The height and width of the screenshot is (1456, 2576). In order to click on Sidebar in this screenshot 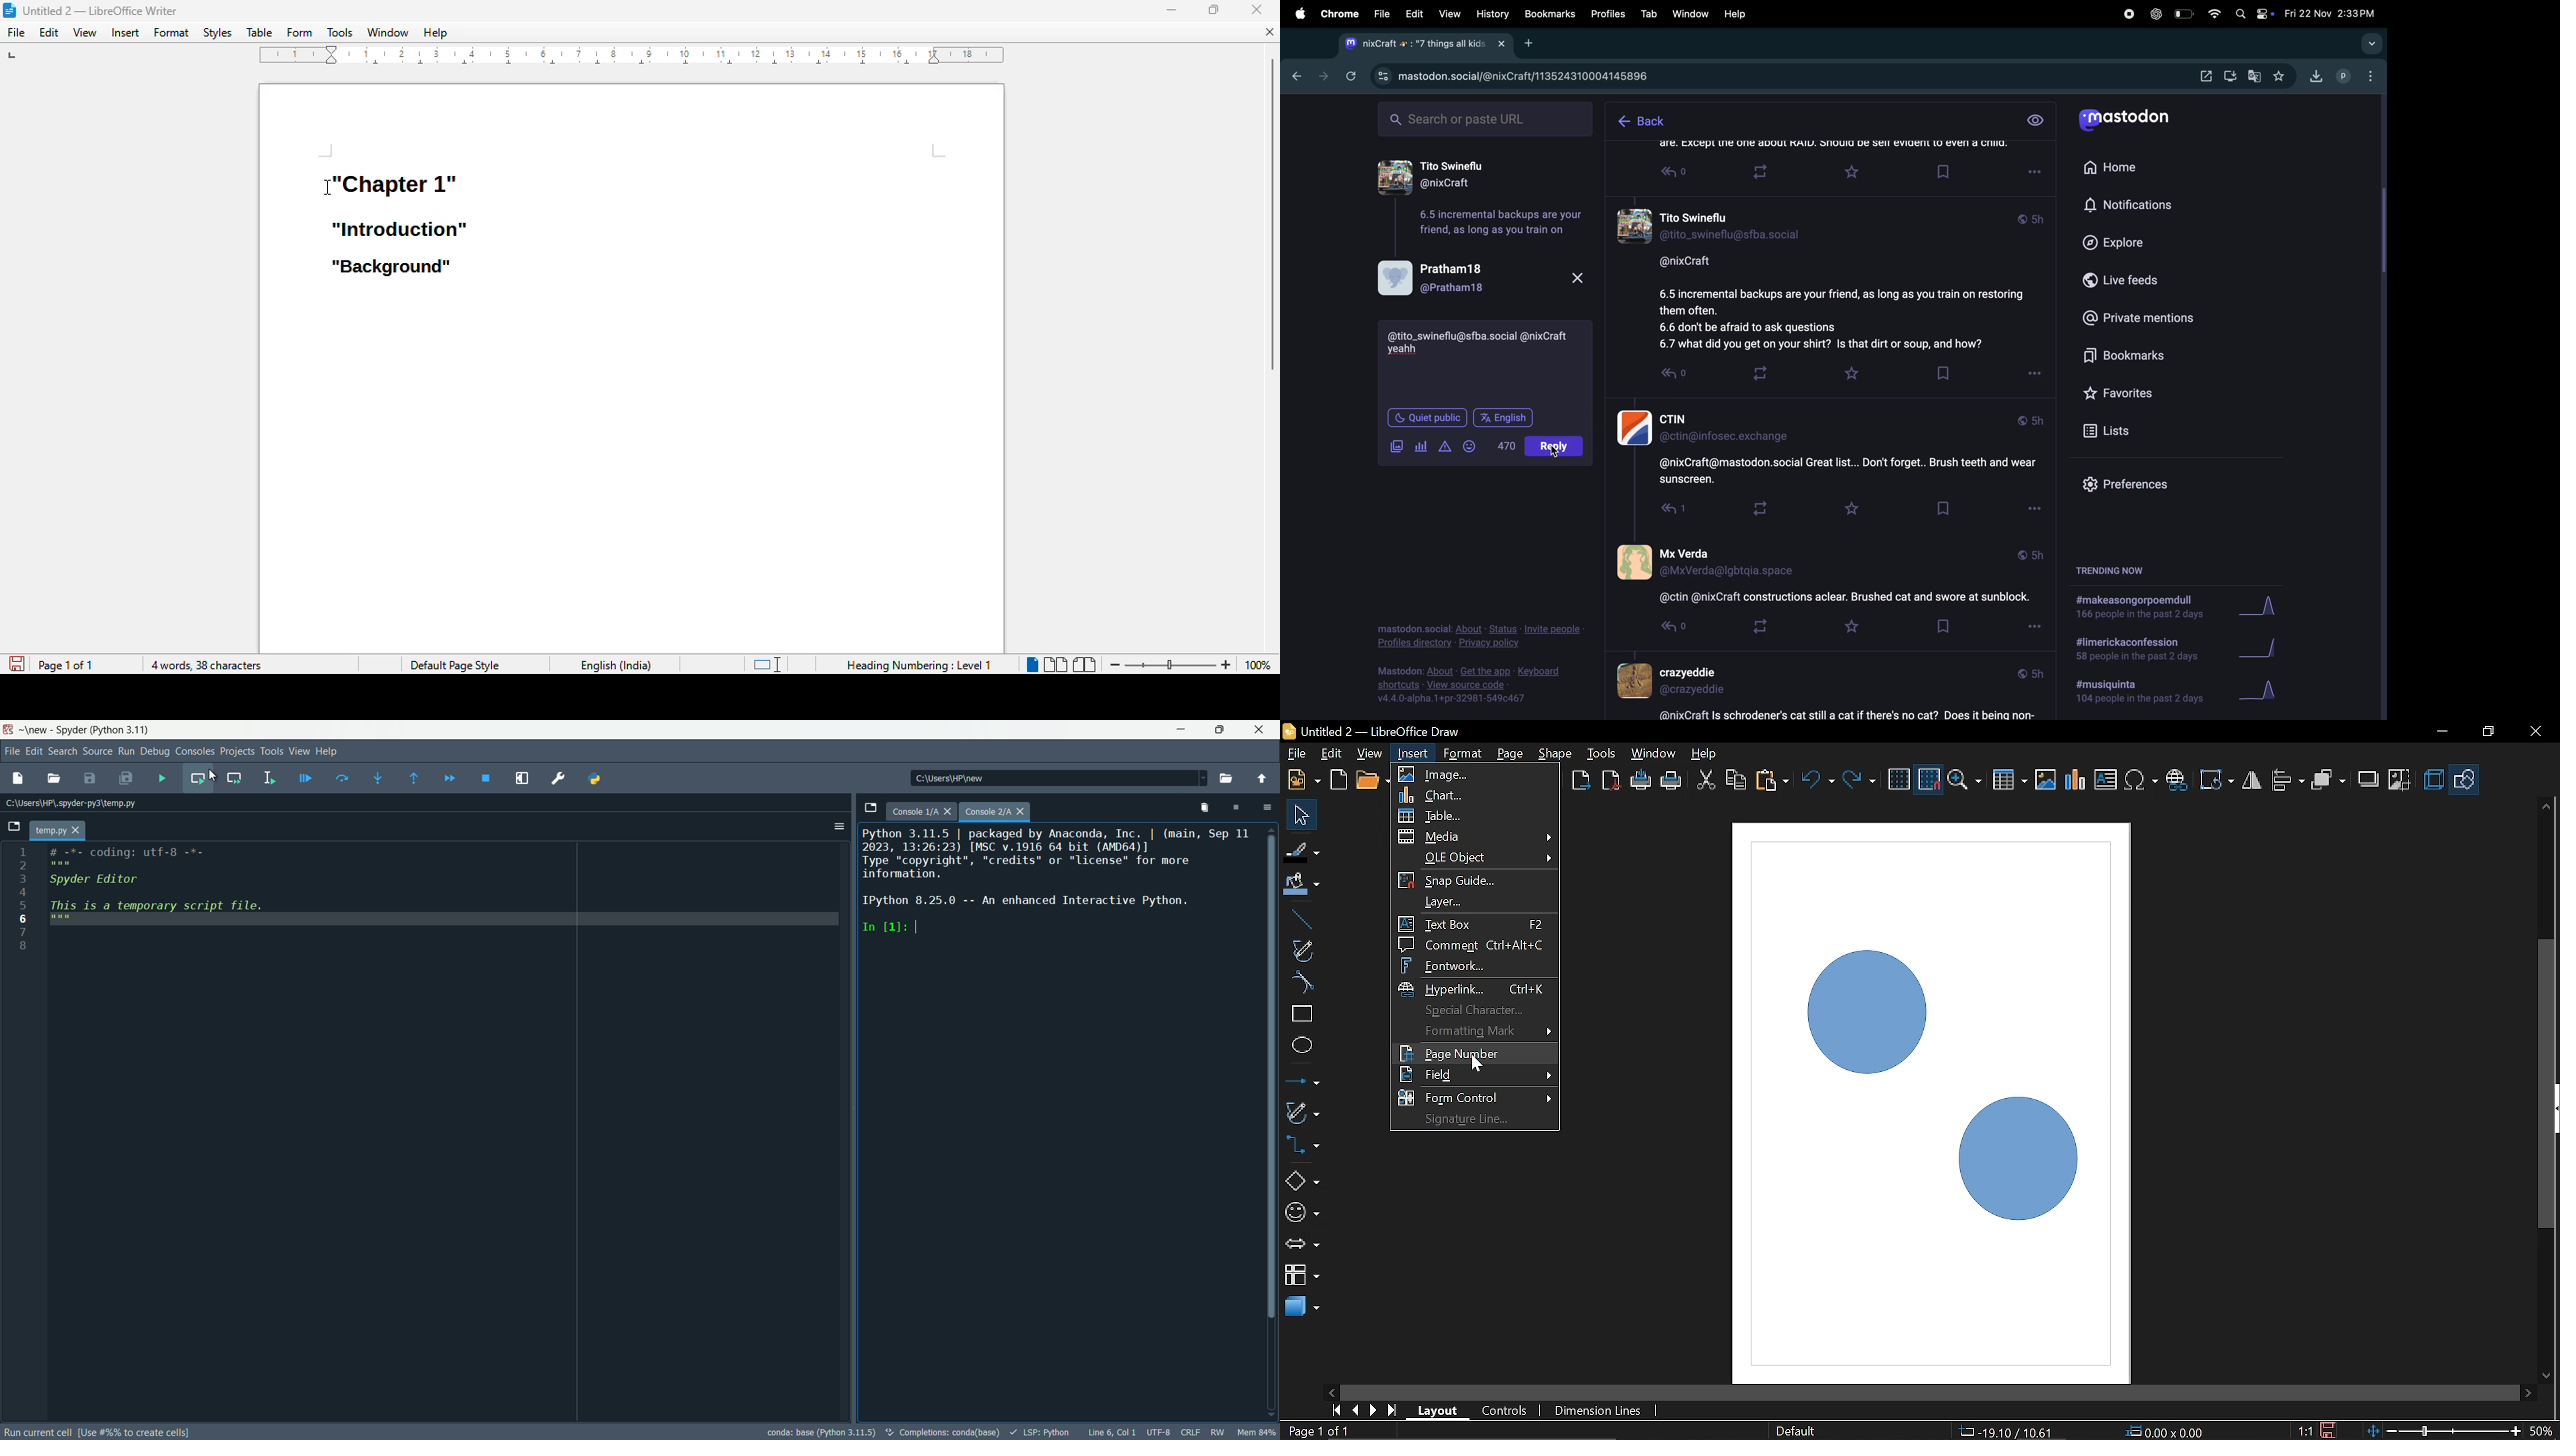, I will do `click(2552, 1109)`.